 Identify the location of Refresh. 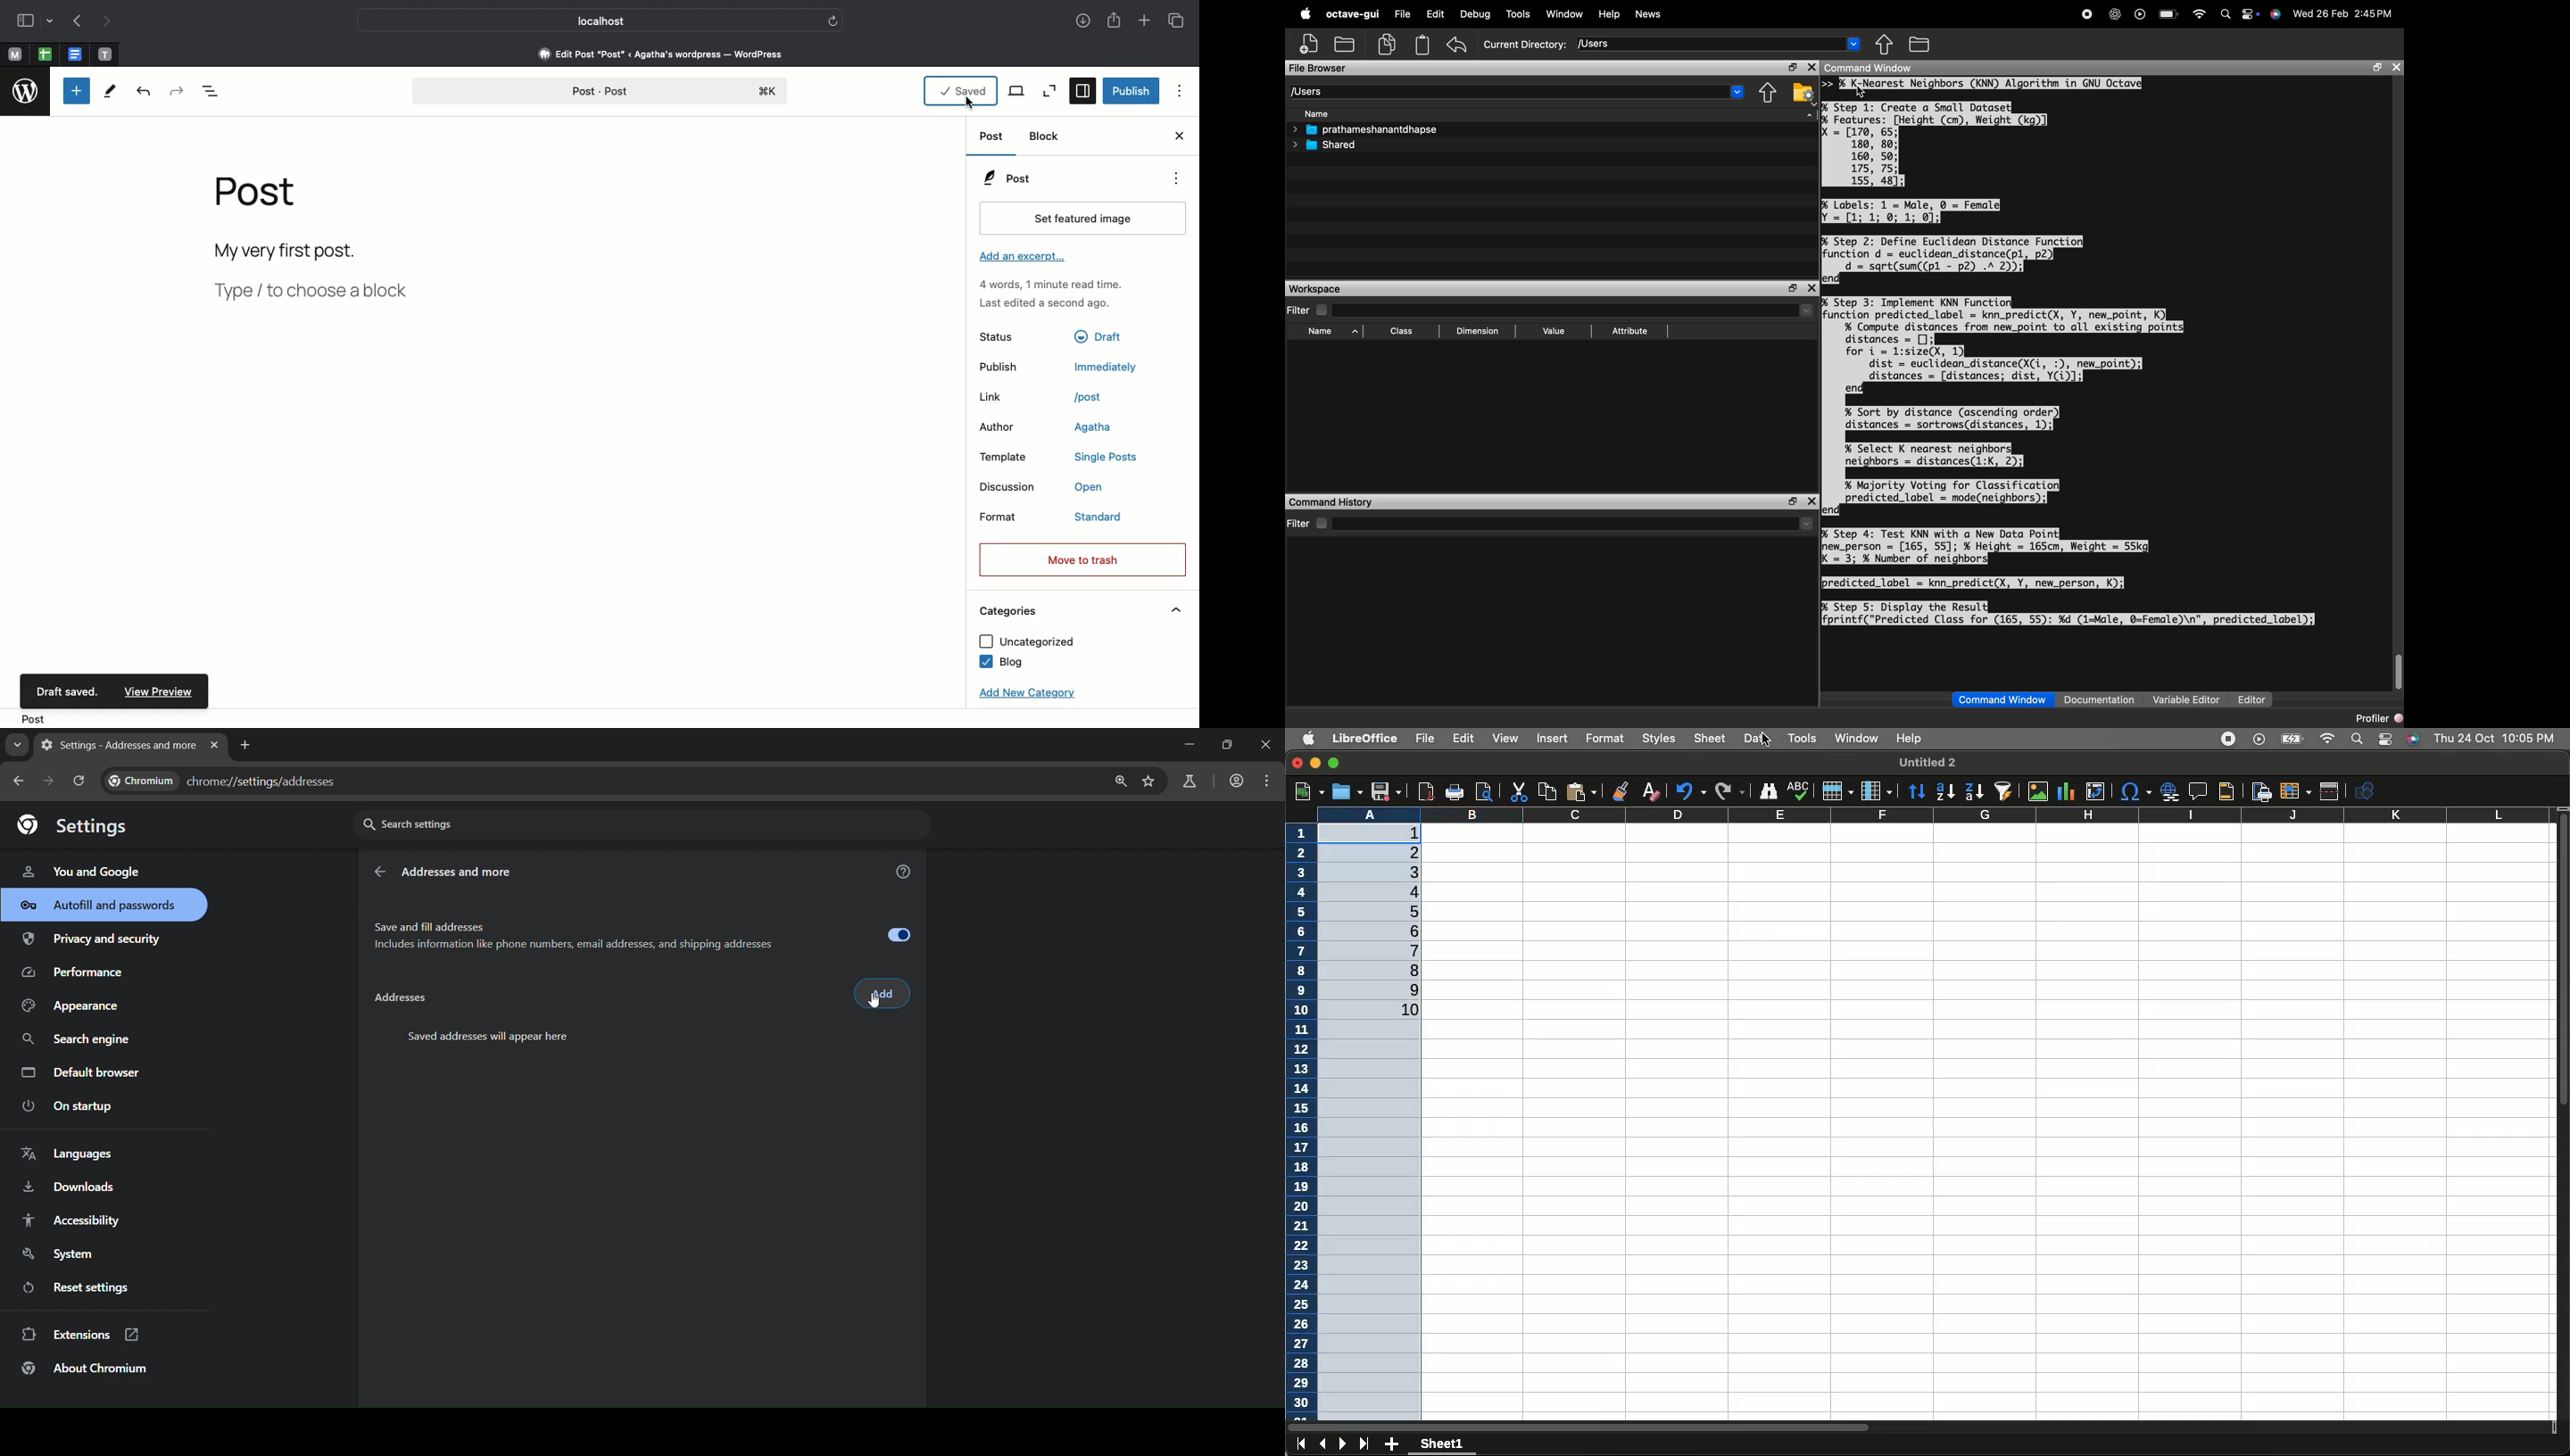
(833, 20).